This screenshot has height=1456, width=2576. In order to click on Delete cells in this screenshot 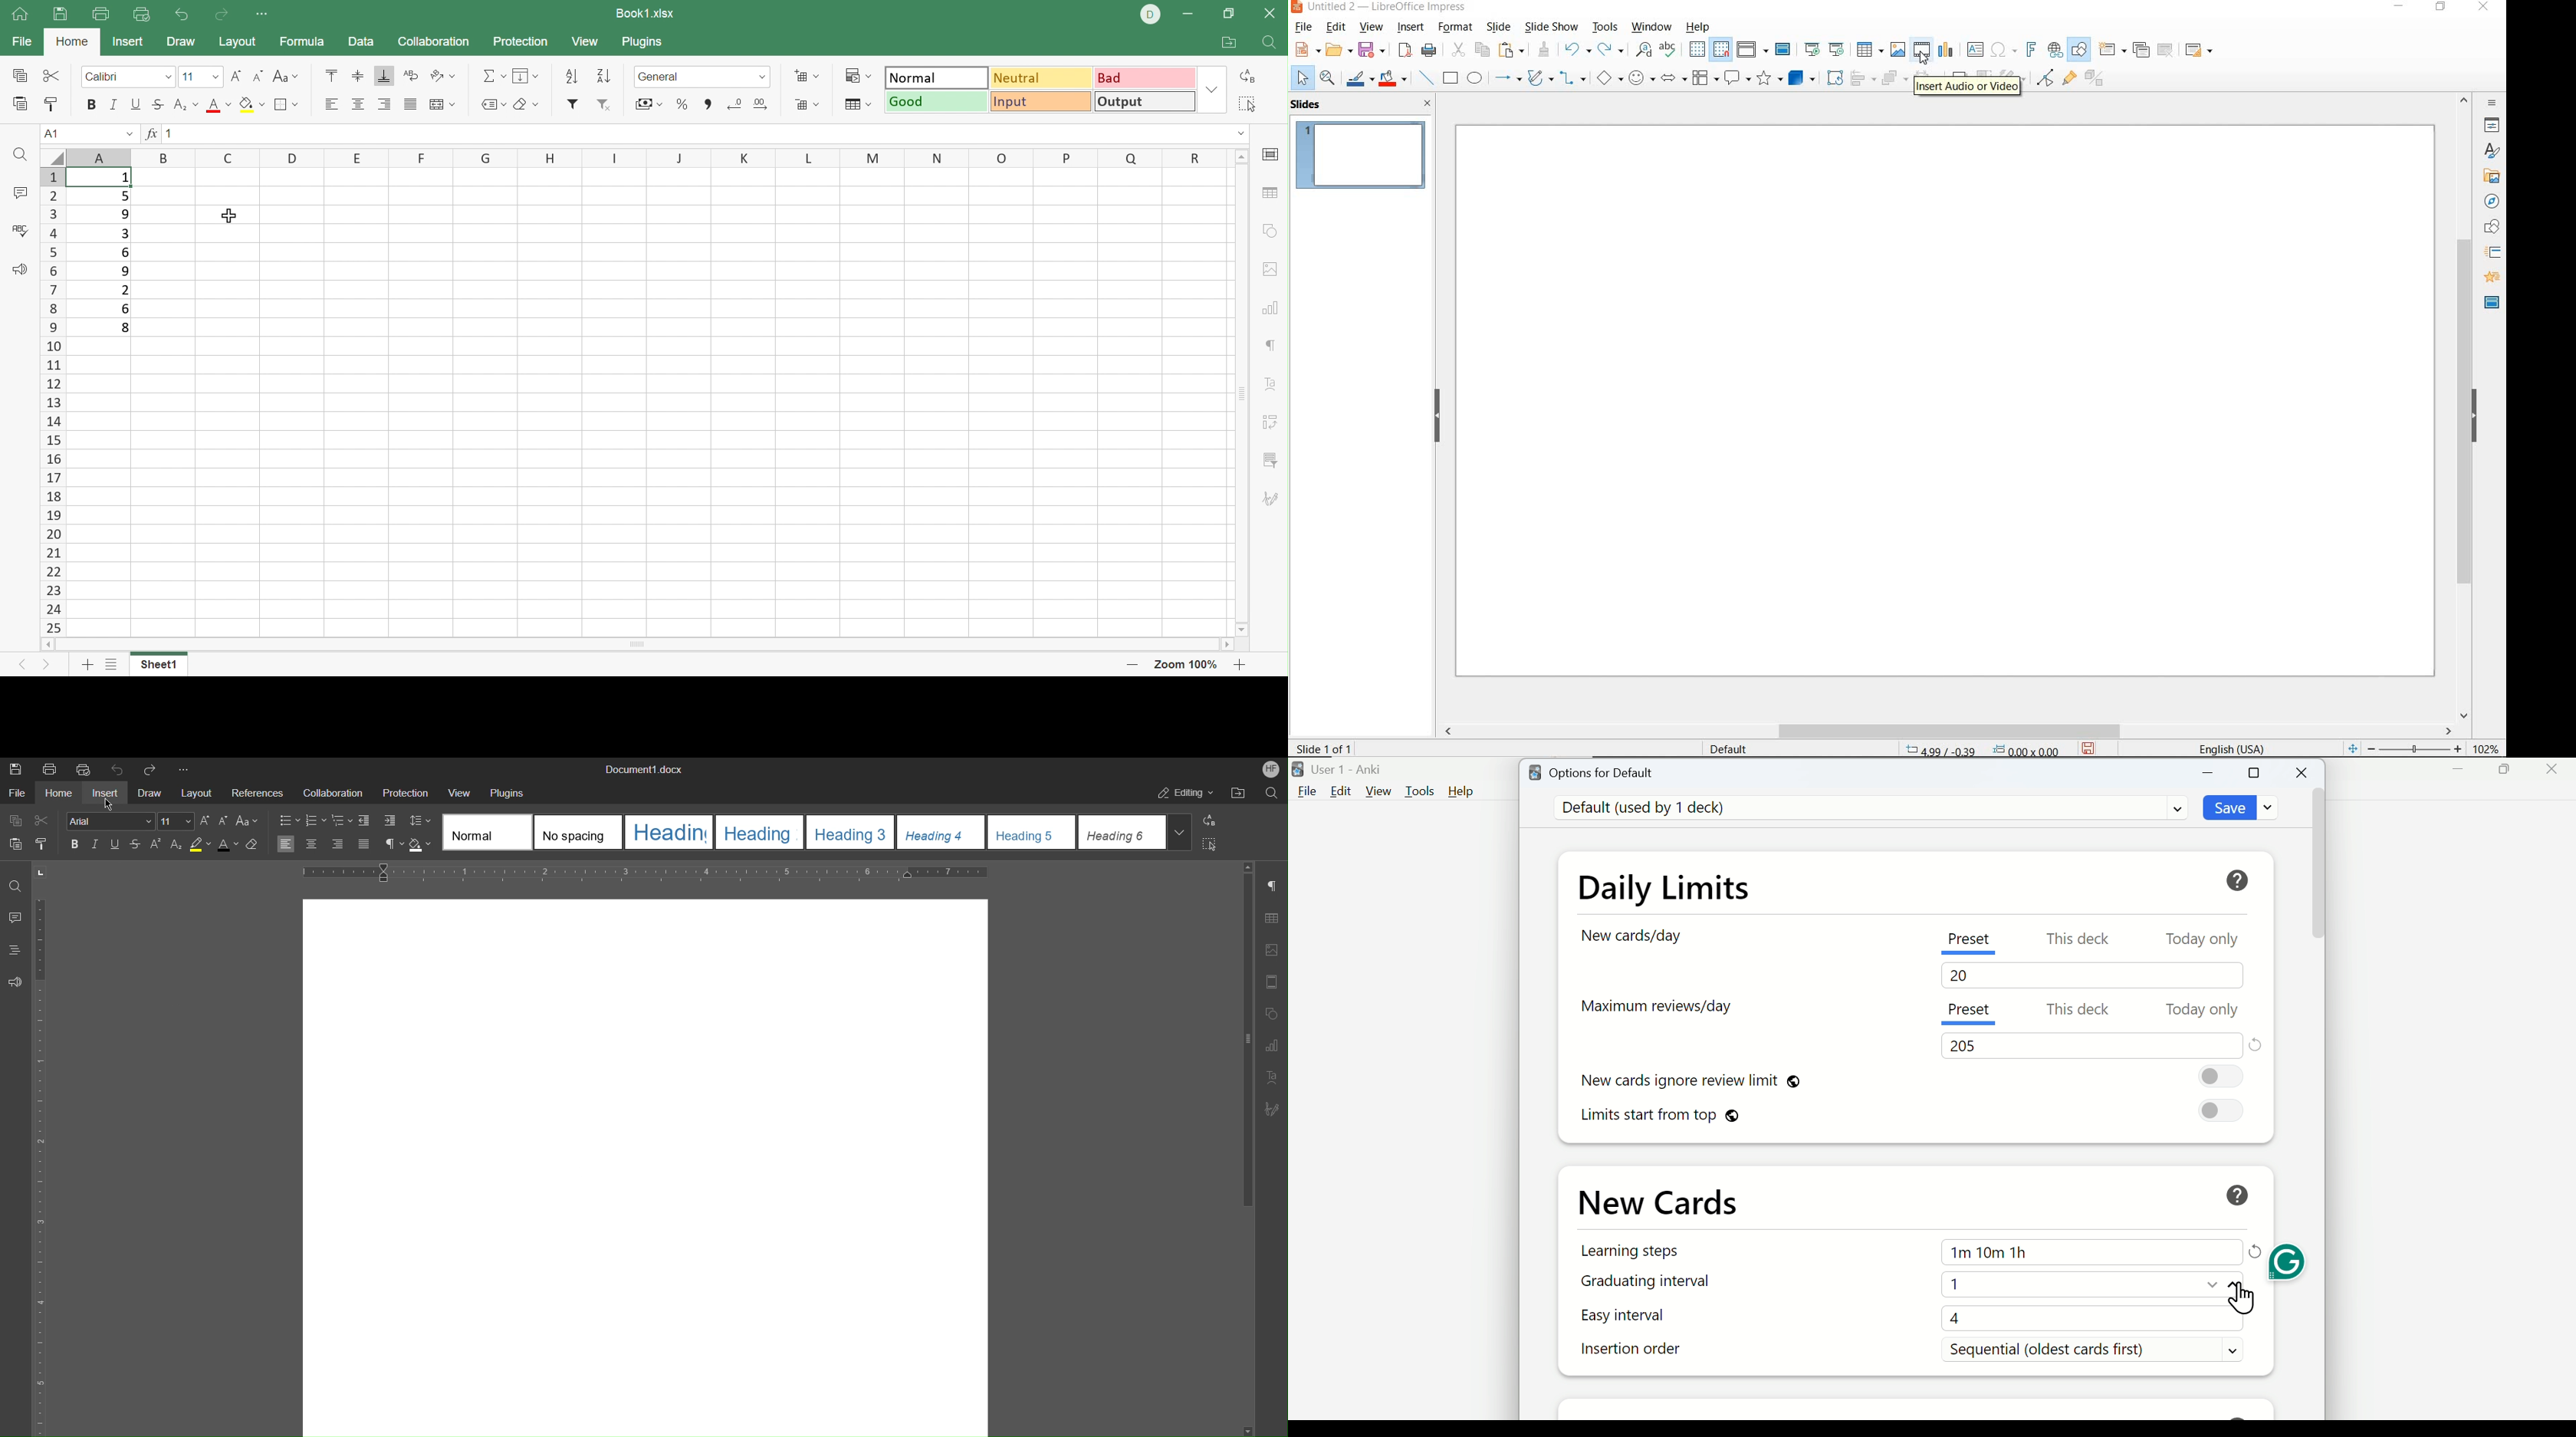, I will do `click(807, 105)`.